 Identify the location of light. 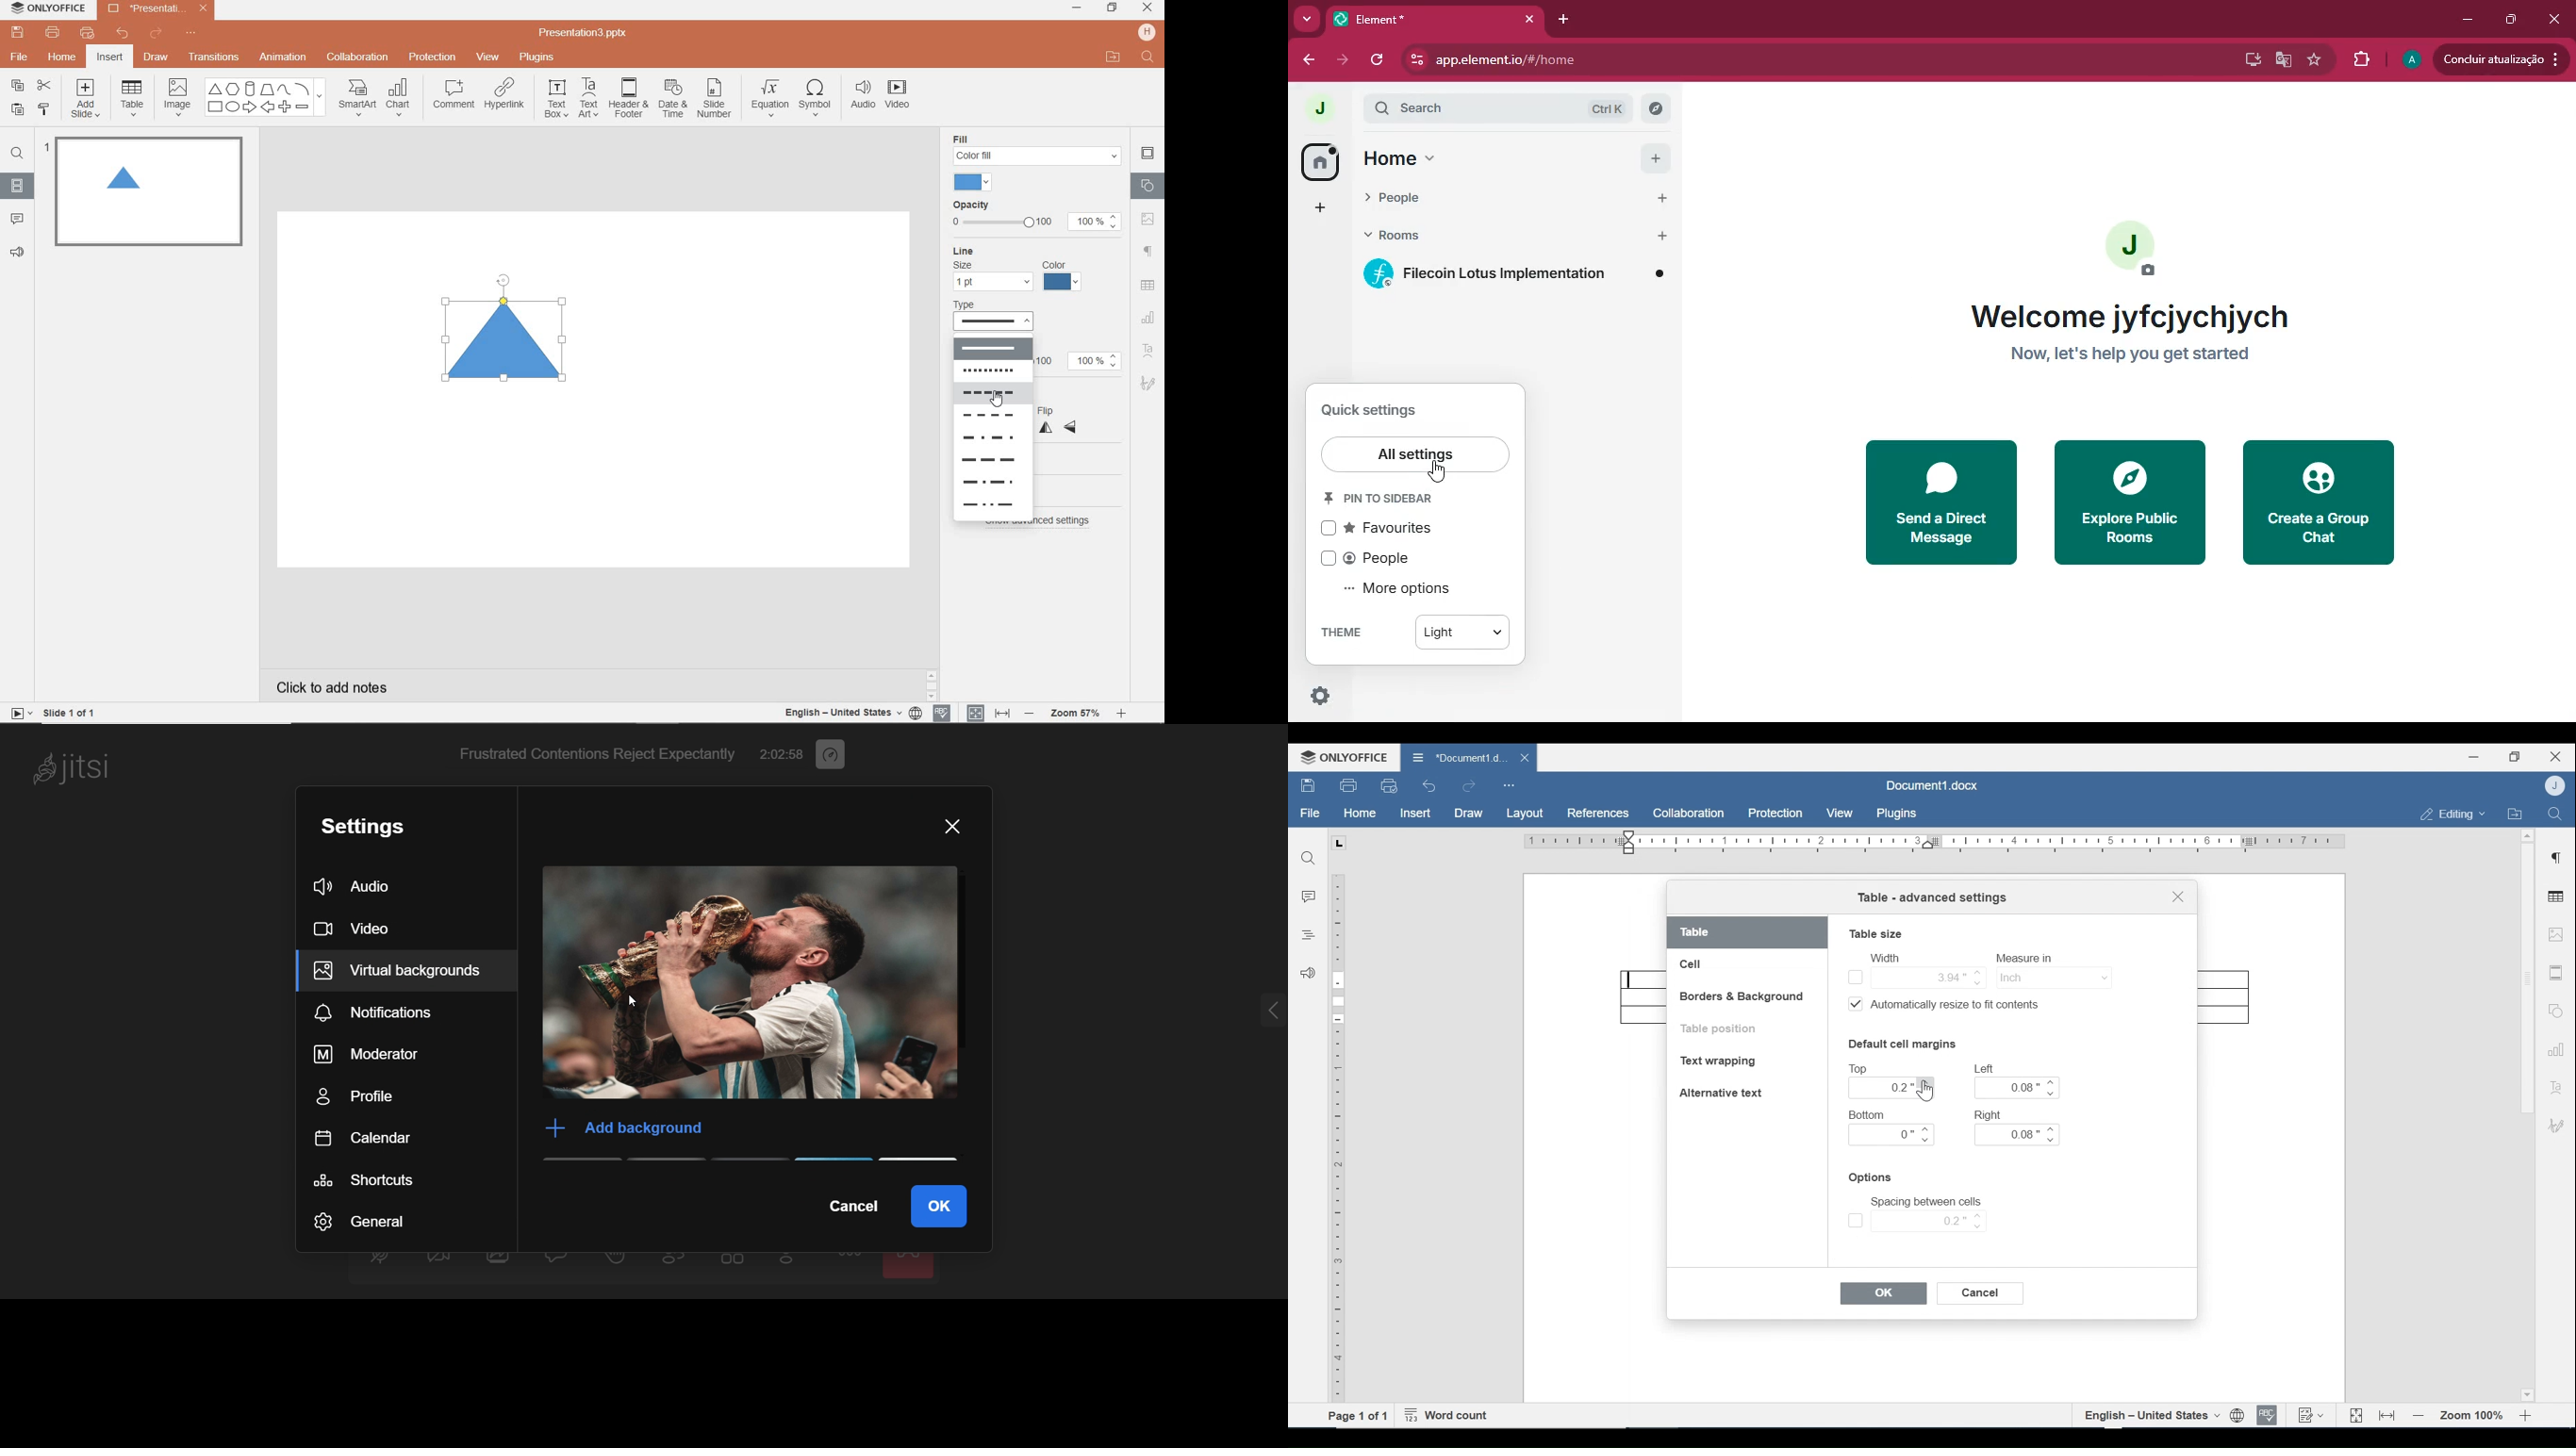
(1455, 634).